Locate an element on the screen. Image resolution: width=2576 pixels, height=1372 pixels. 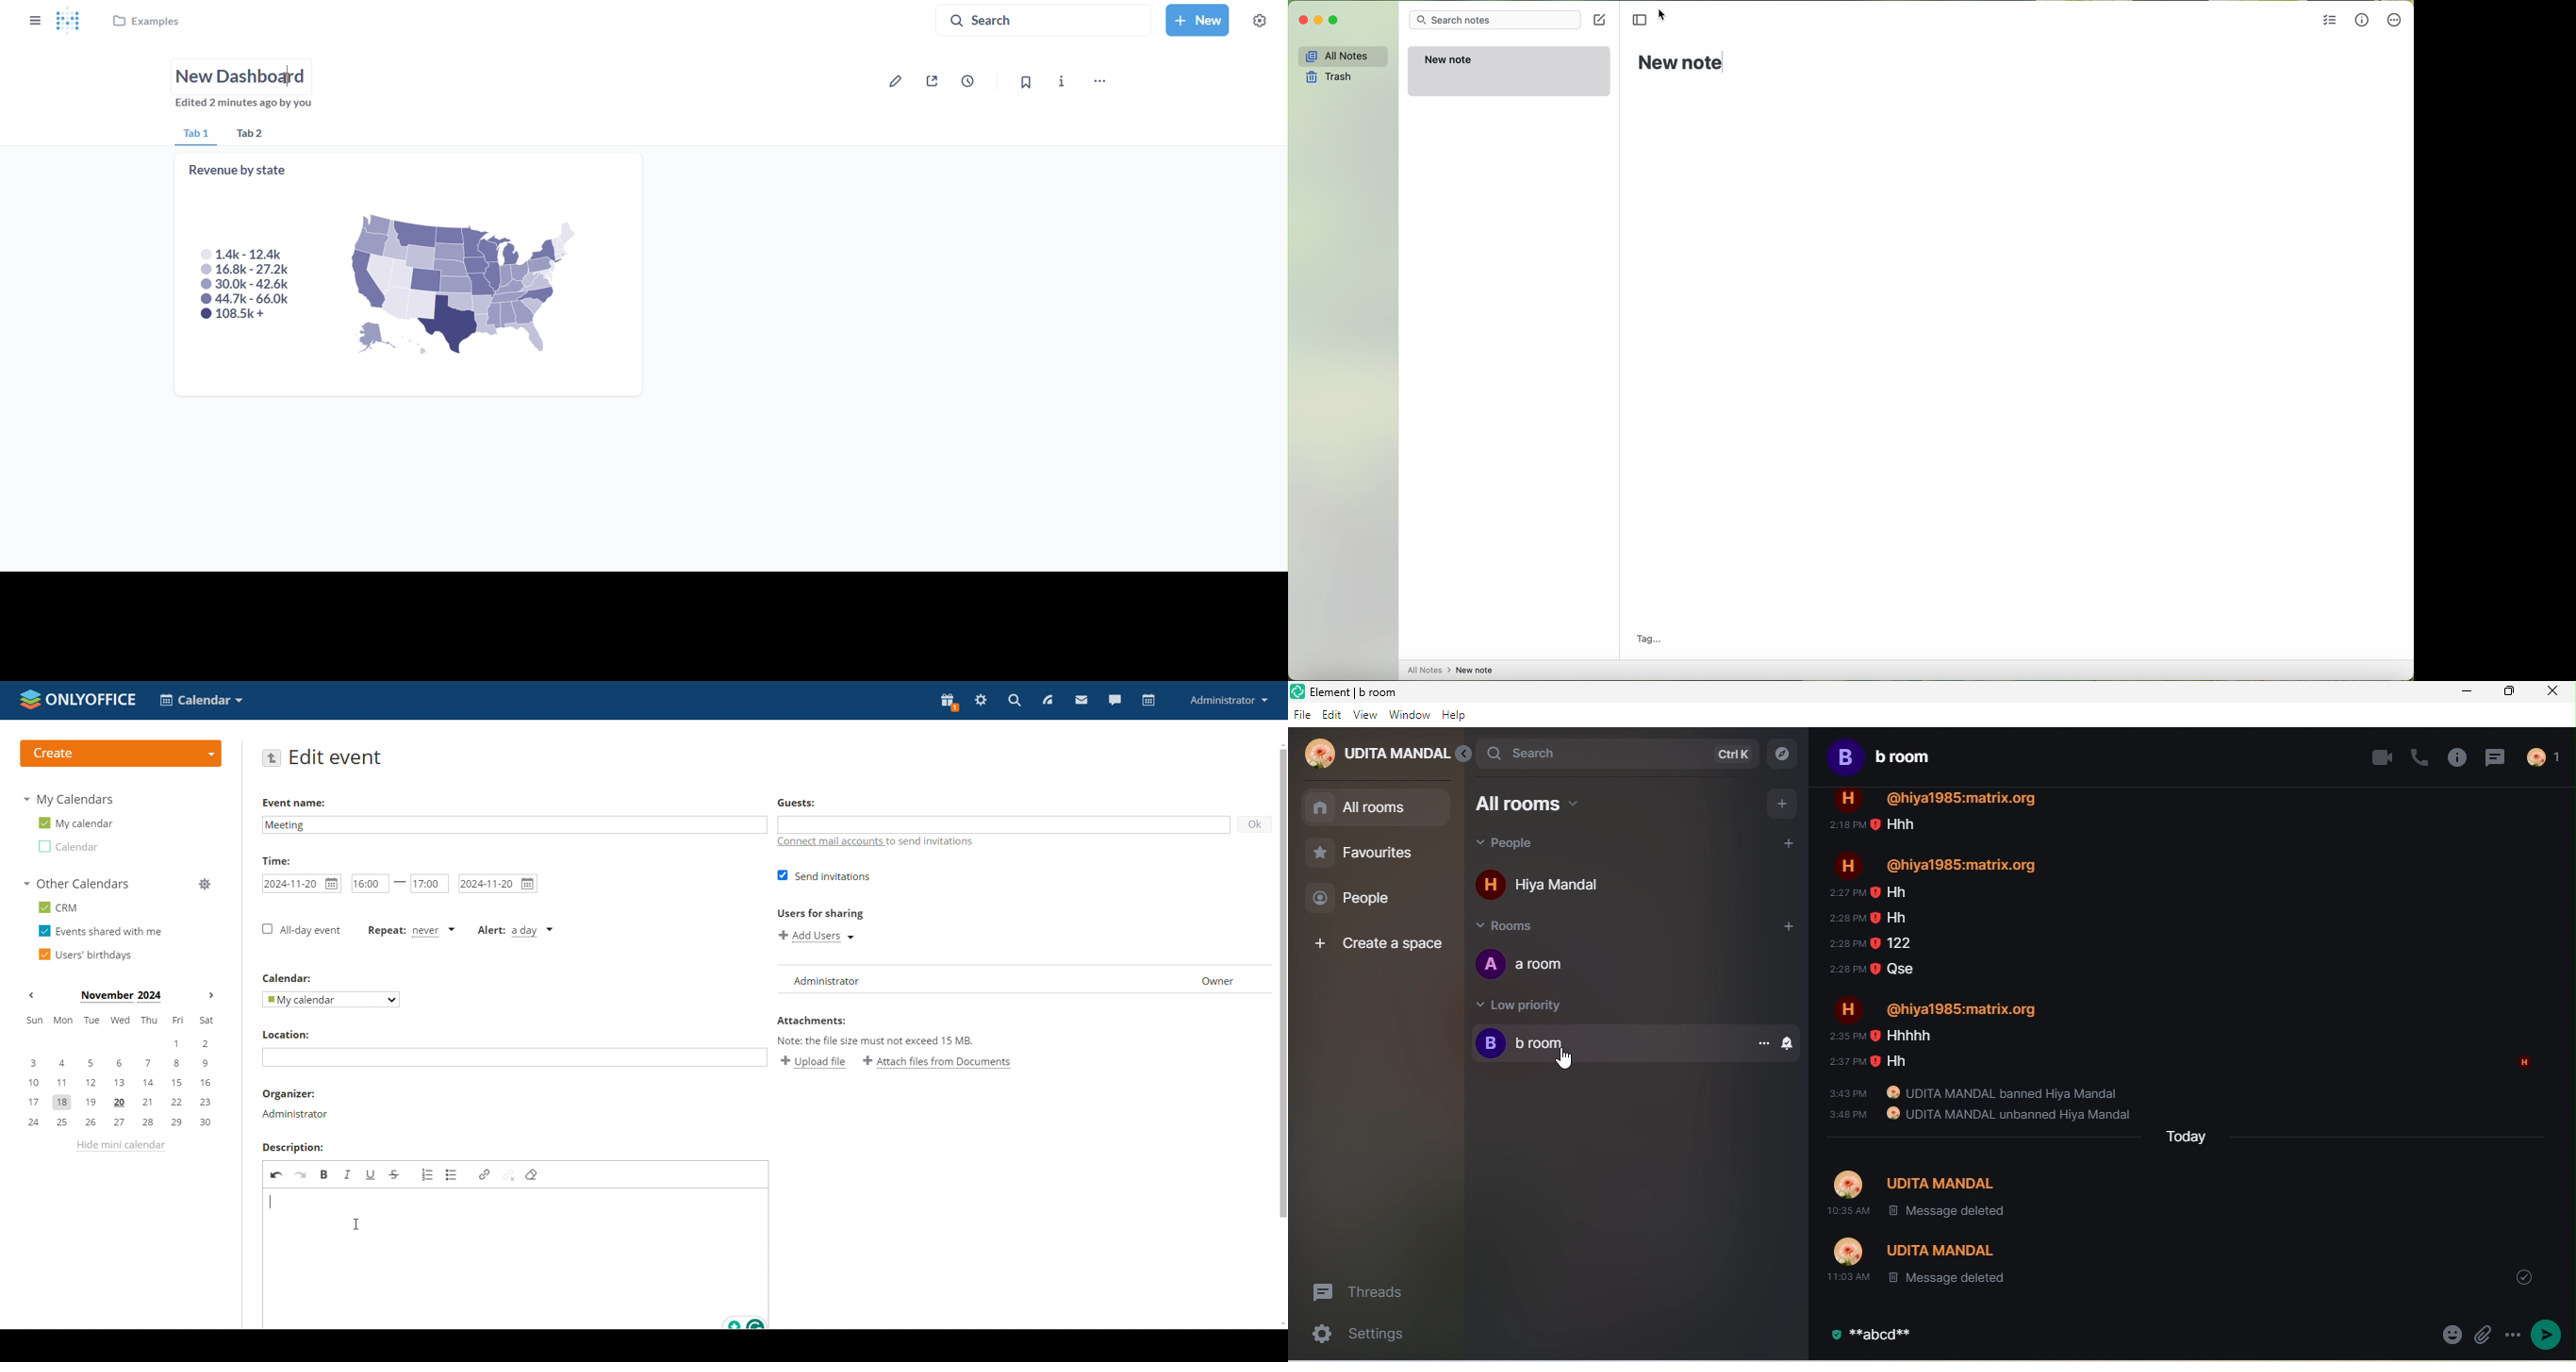
bookmark is located at coordinates (1022, 82).